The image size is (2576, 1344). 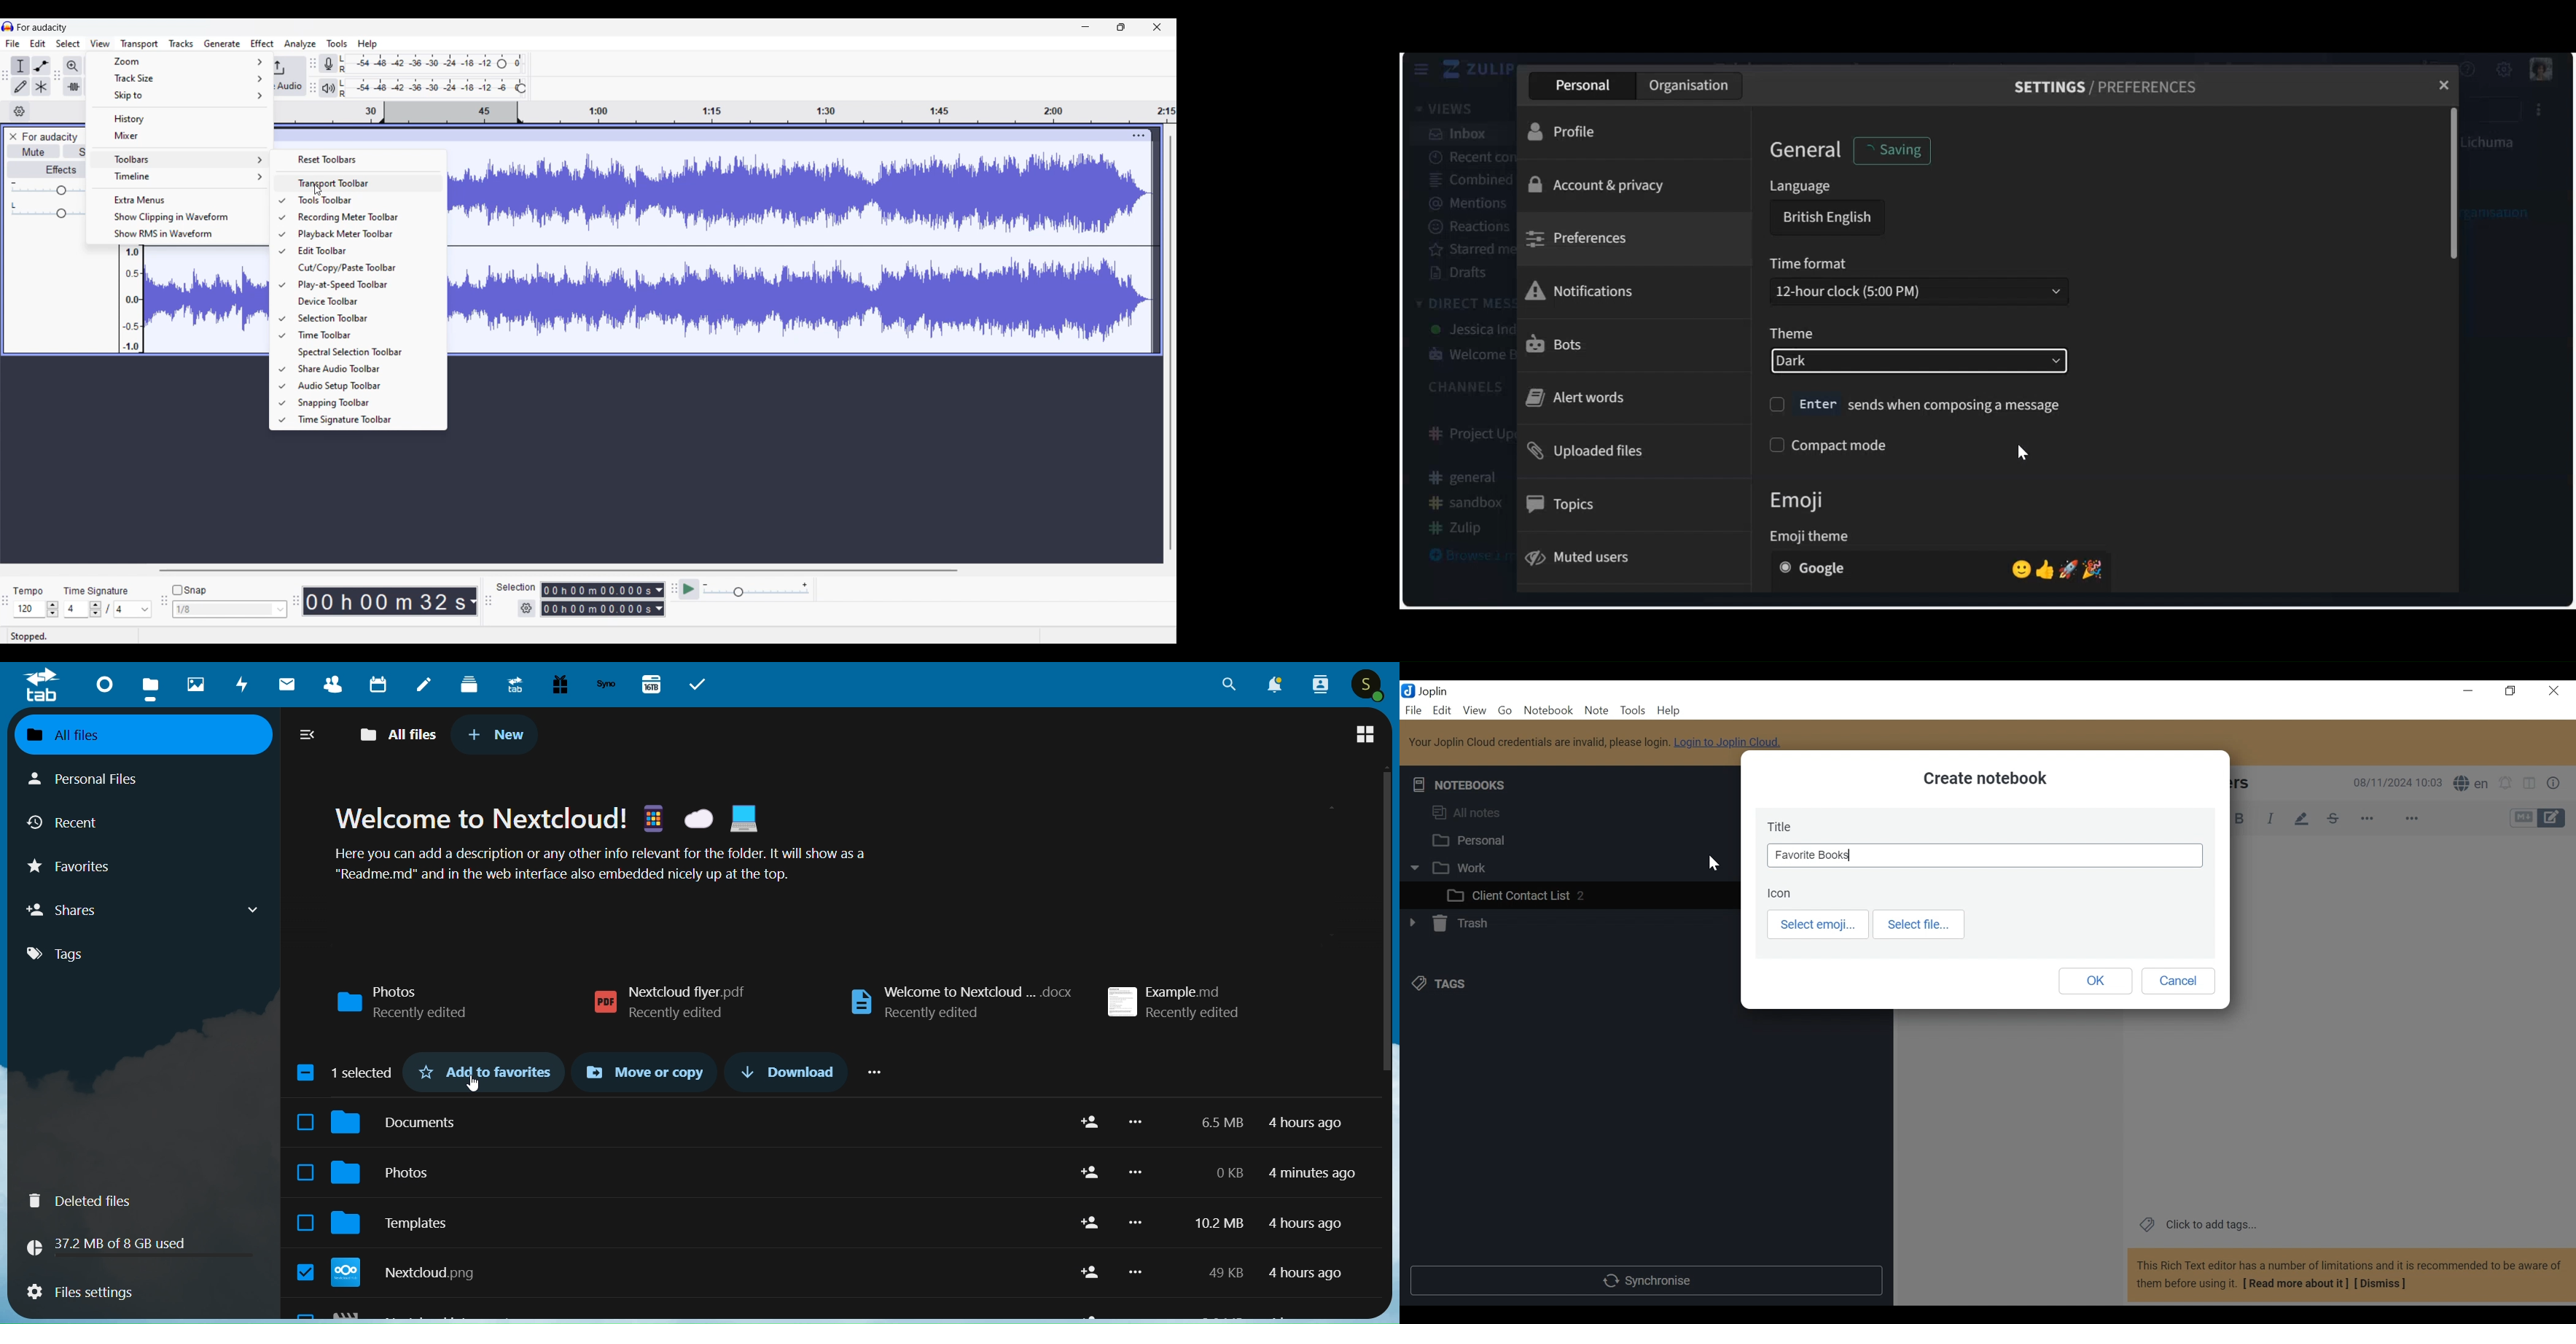 What do you see at coordinates (1157, 27) in the screenshot?
I see `Close interface` at bounding box center [1157, 27].